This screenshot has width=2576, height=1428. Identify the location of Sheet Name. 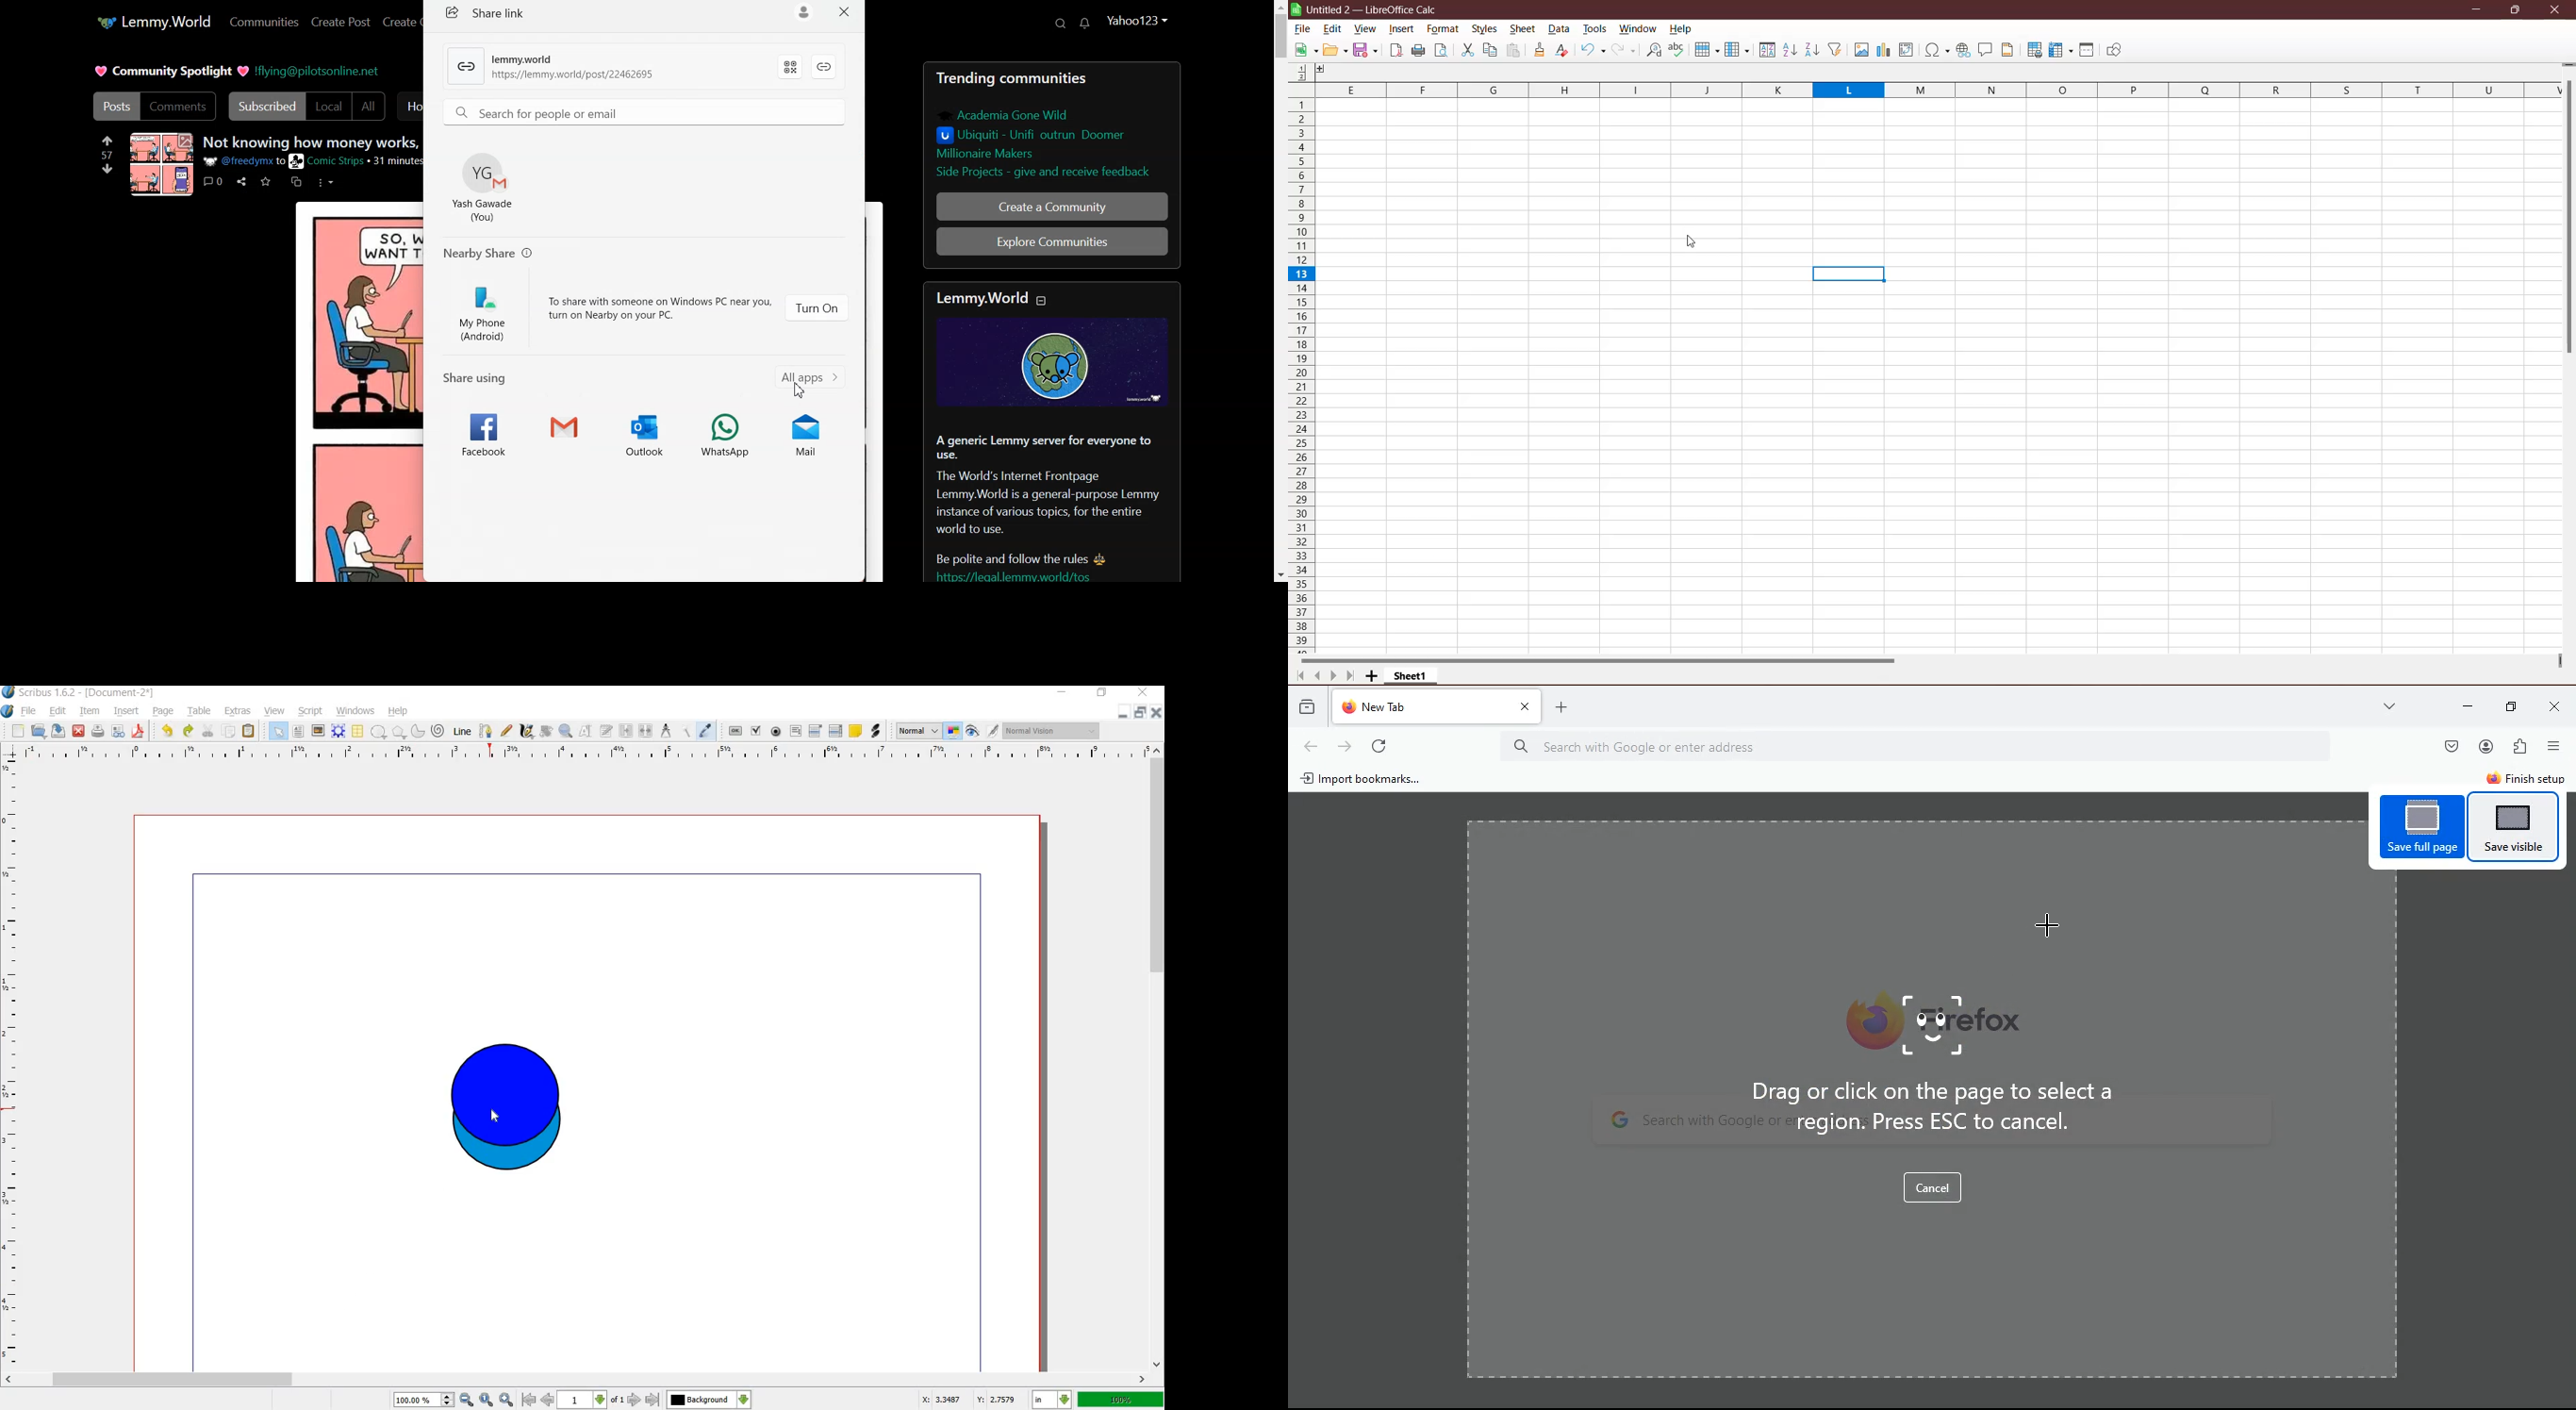
(1412, 676).